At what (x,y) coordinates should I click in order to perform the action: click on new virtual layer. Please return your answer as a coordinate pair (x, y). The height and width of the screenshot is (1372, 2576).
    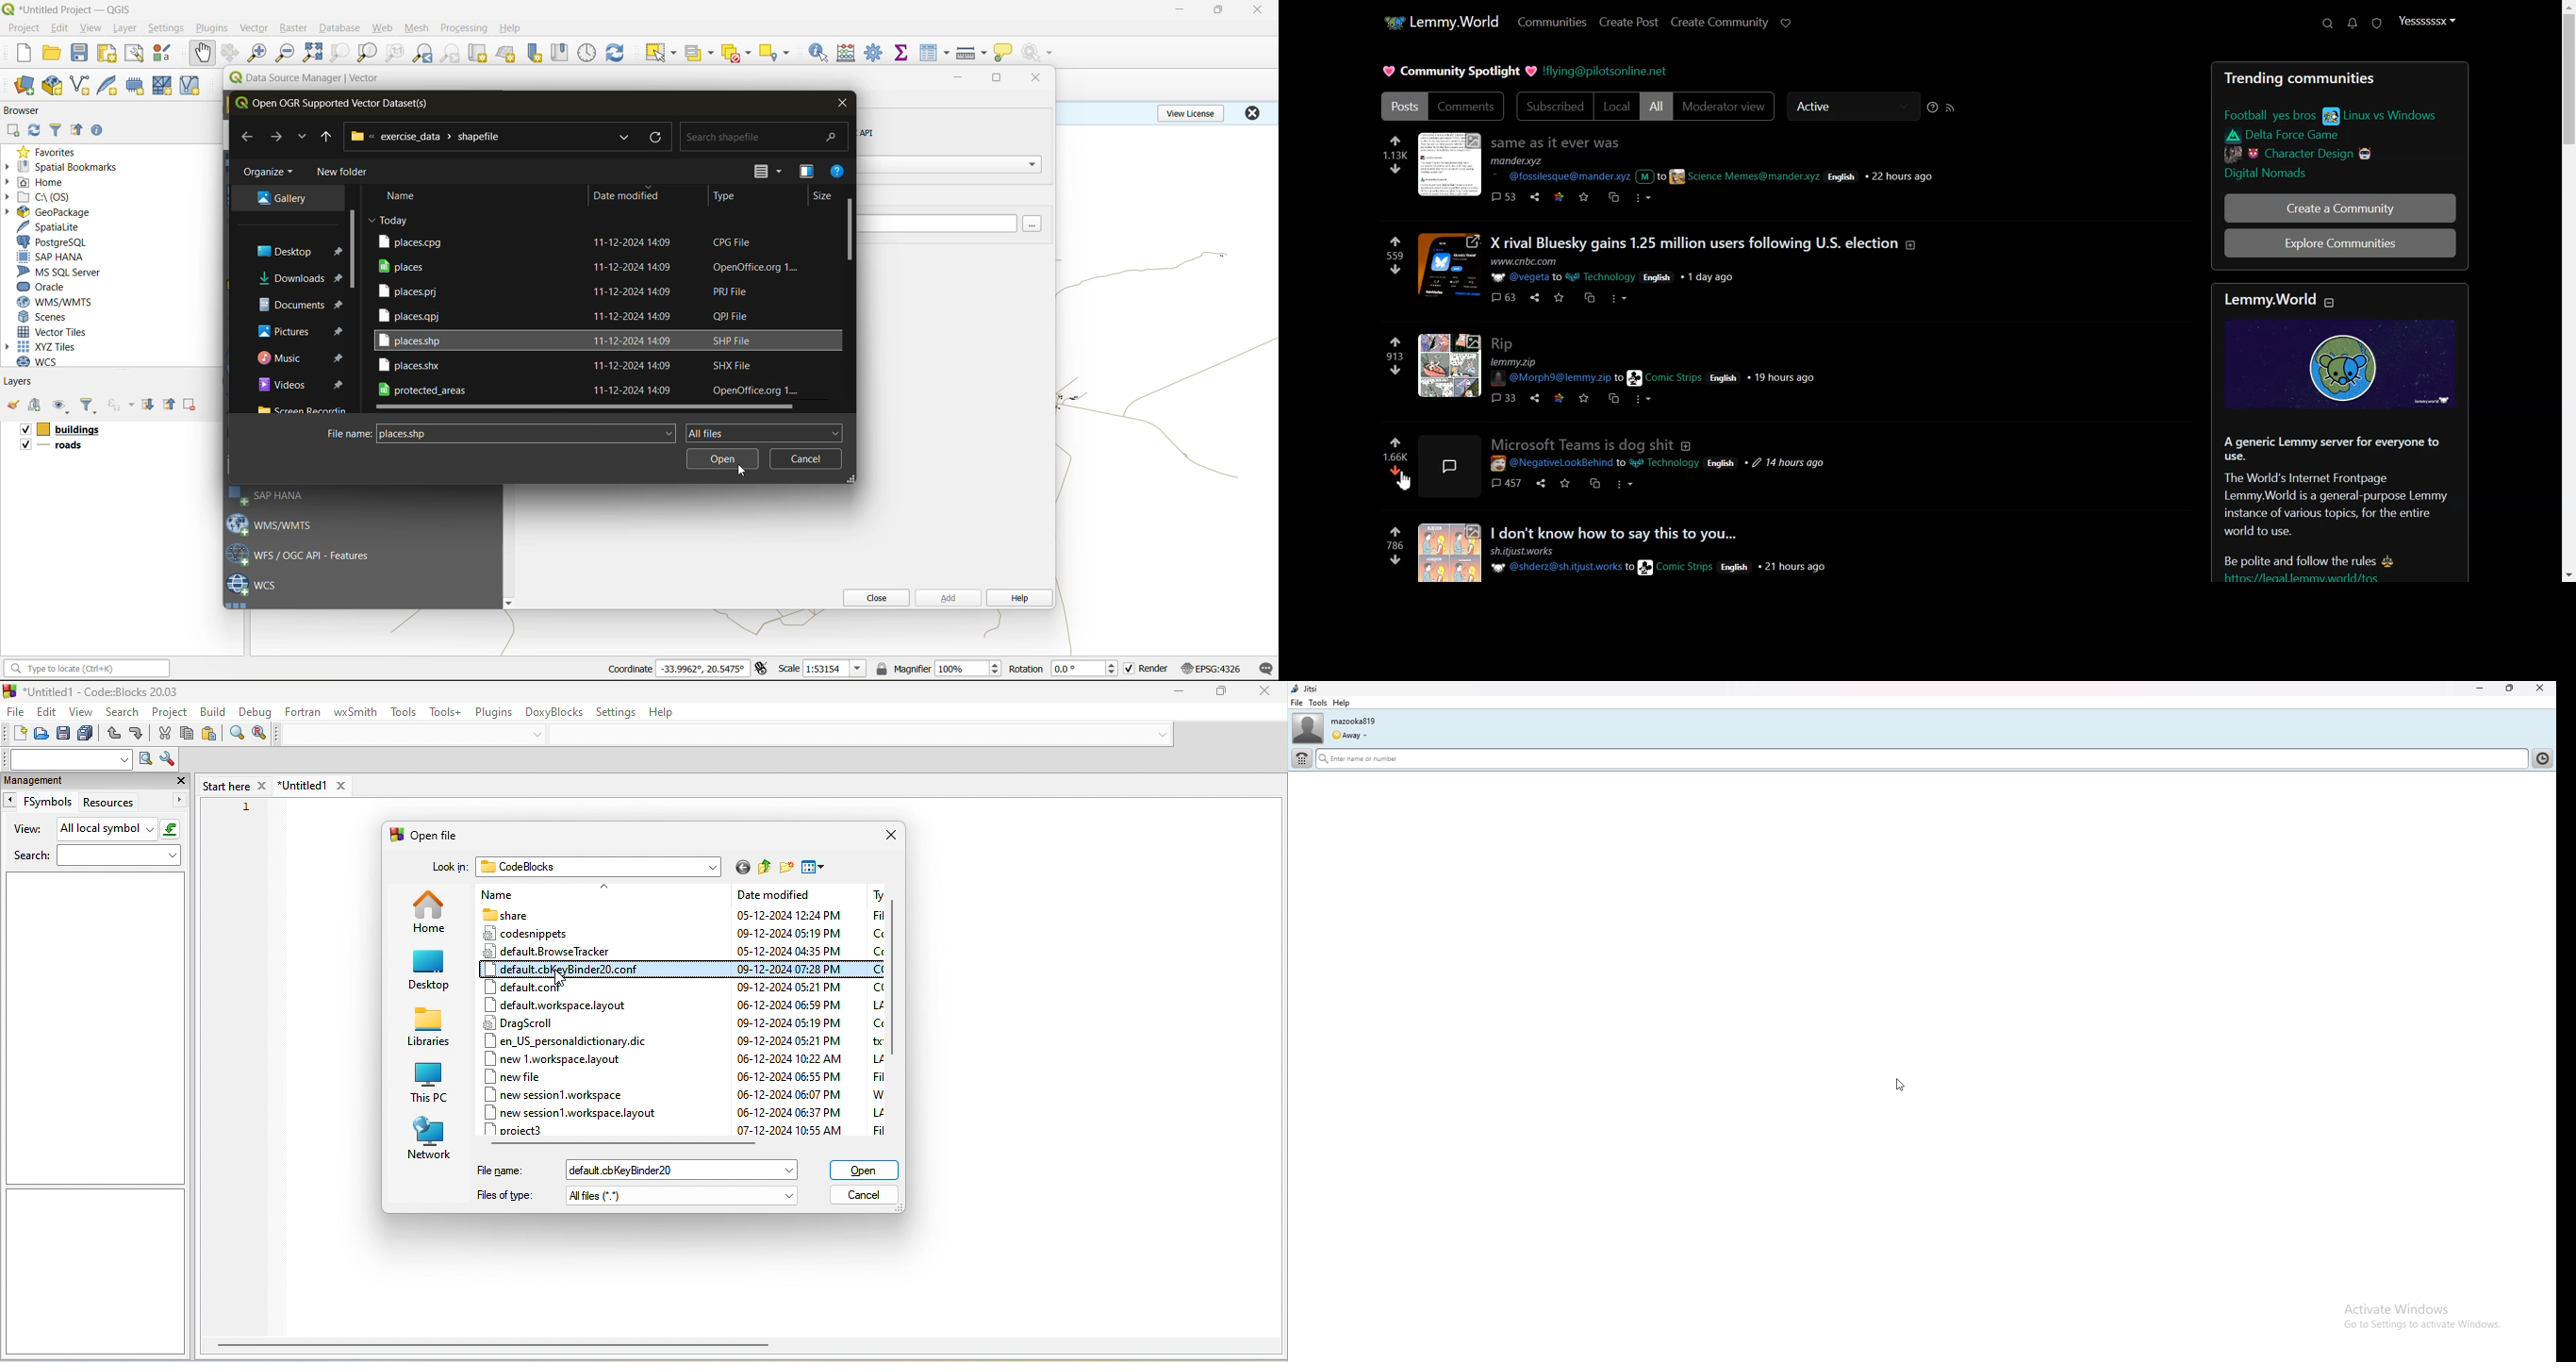
    Looking at the image, I should click on (192, 87).